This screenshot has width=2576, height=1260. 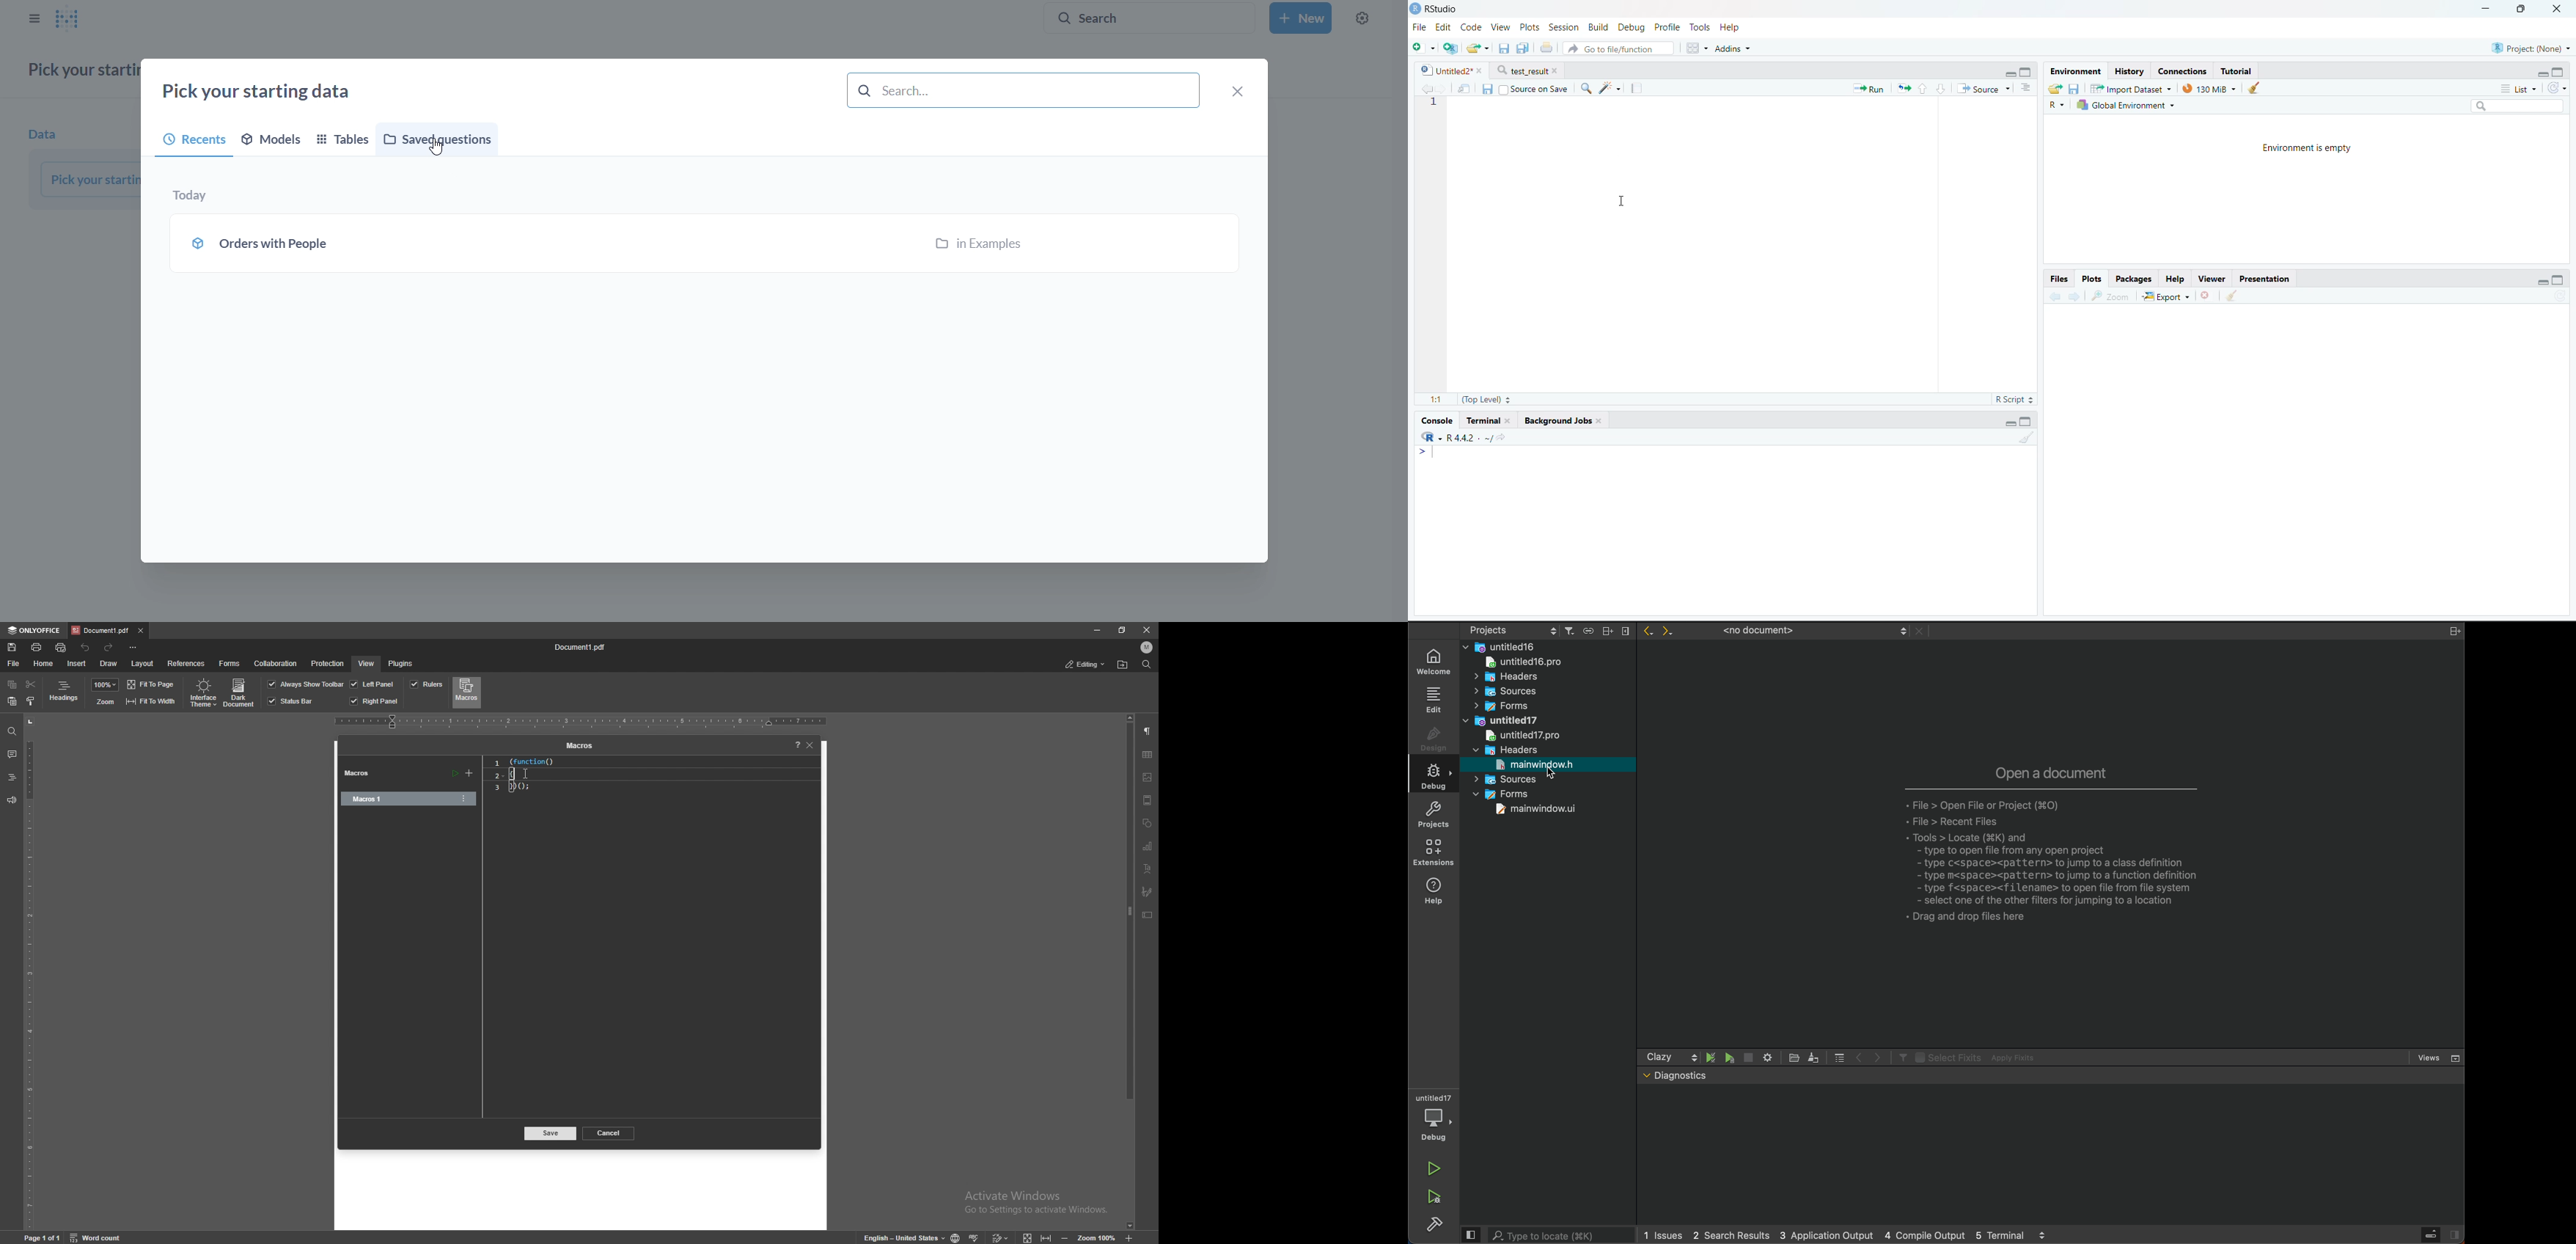 What do you see at coordinates (1470, 27) in the screenshot?
I see `Code` at bounding box center [1470, 27].